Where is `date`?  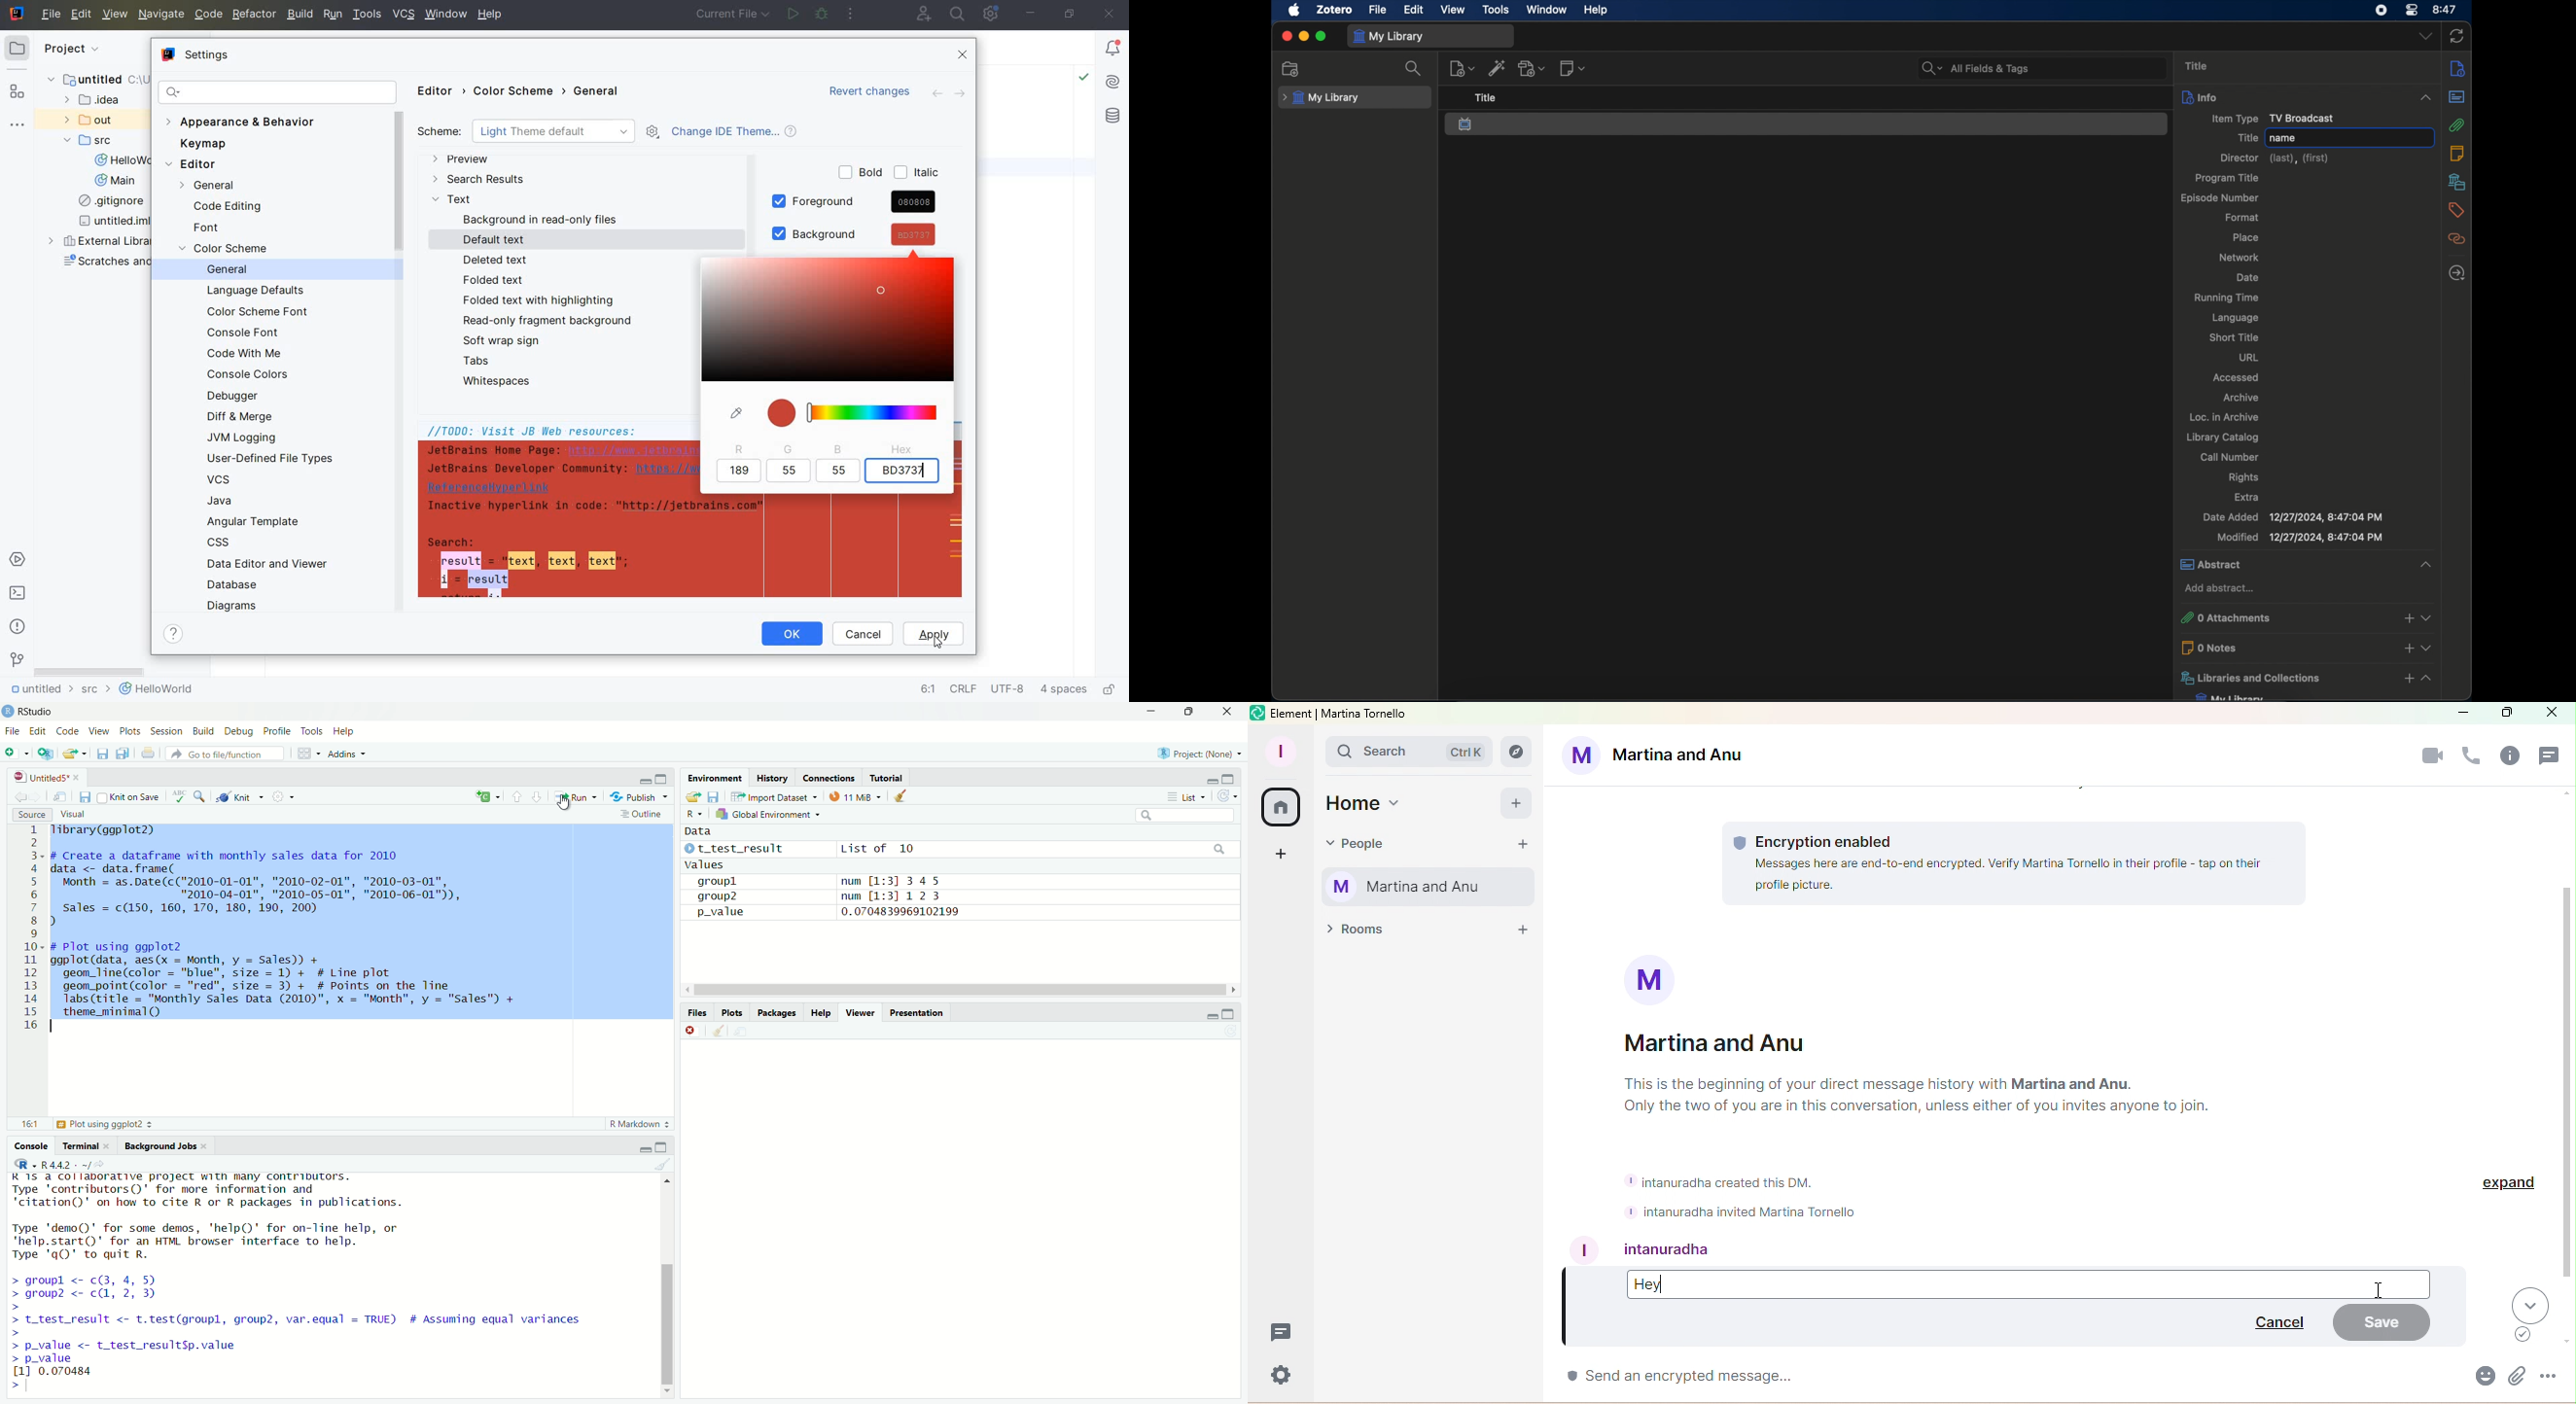
date is located at coordinates (2247, 278).